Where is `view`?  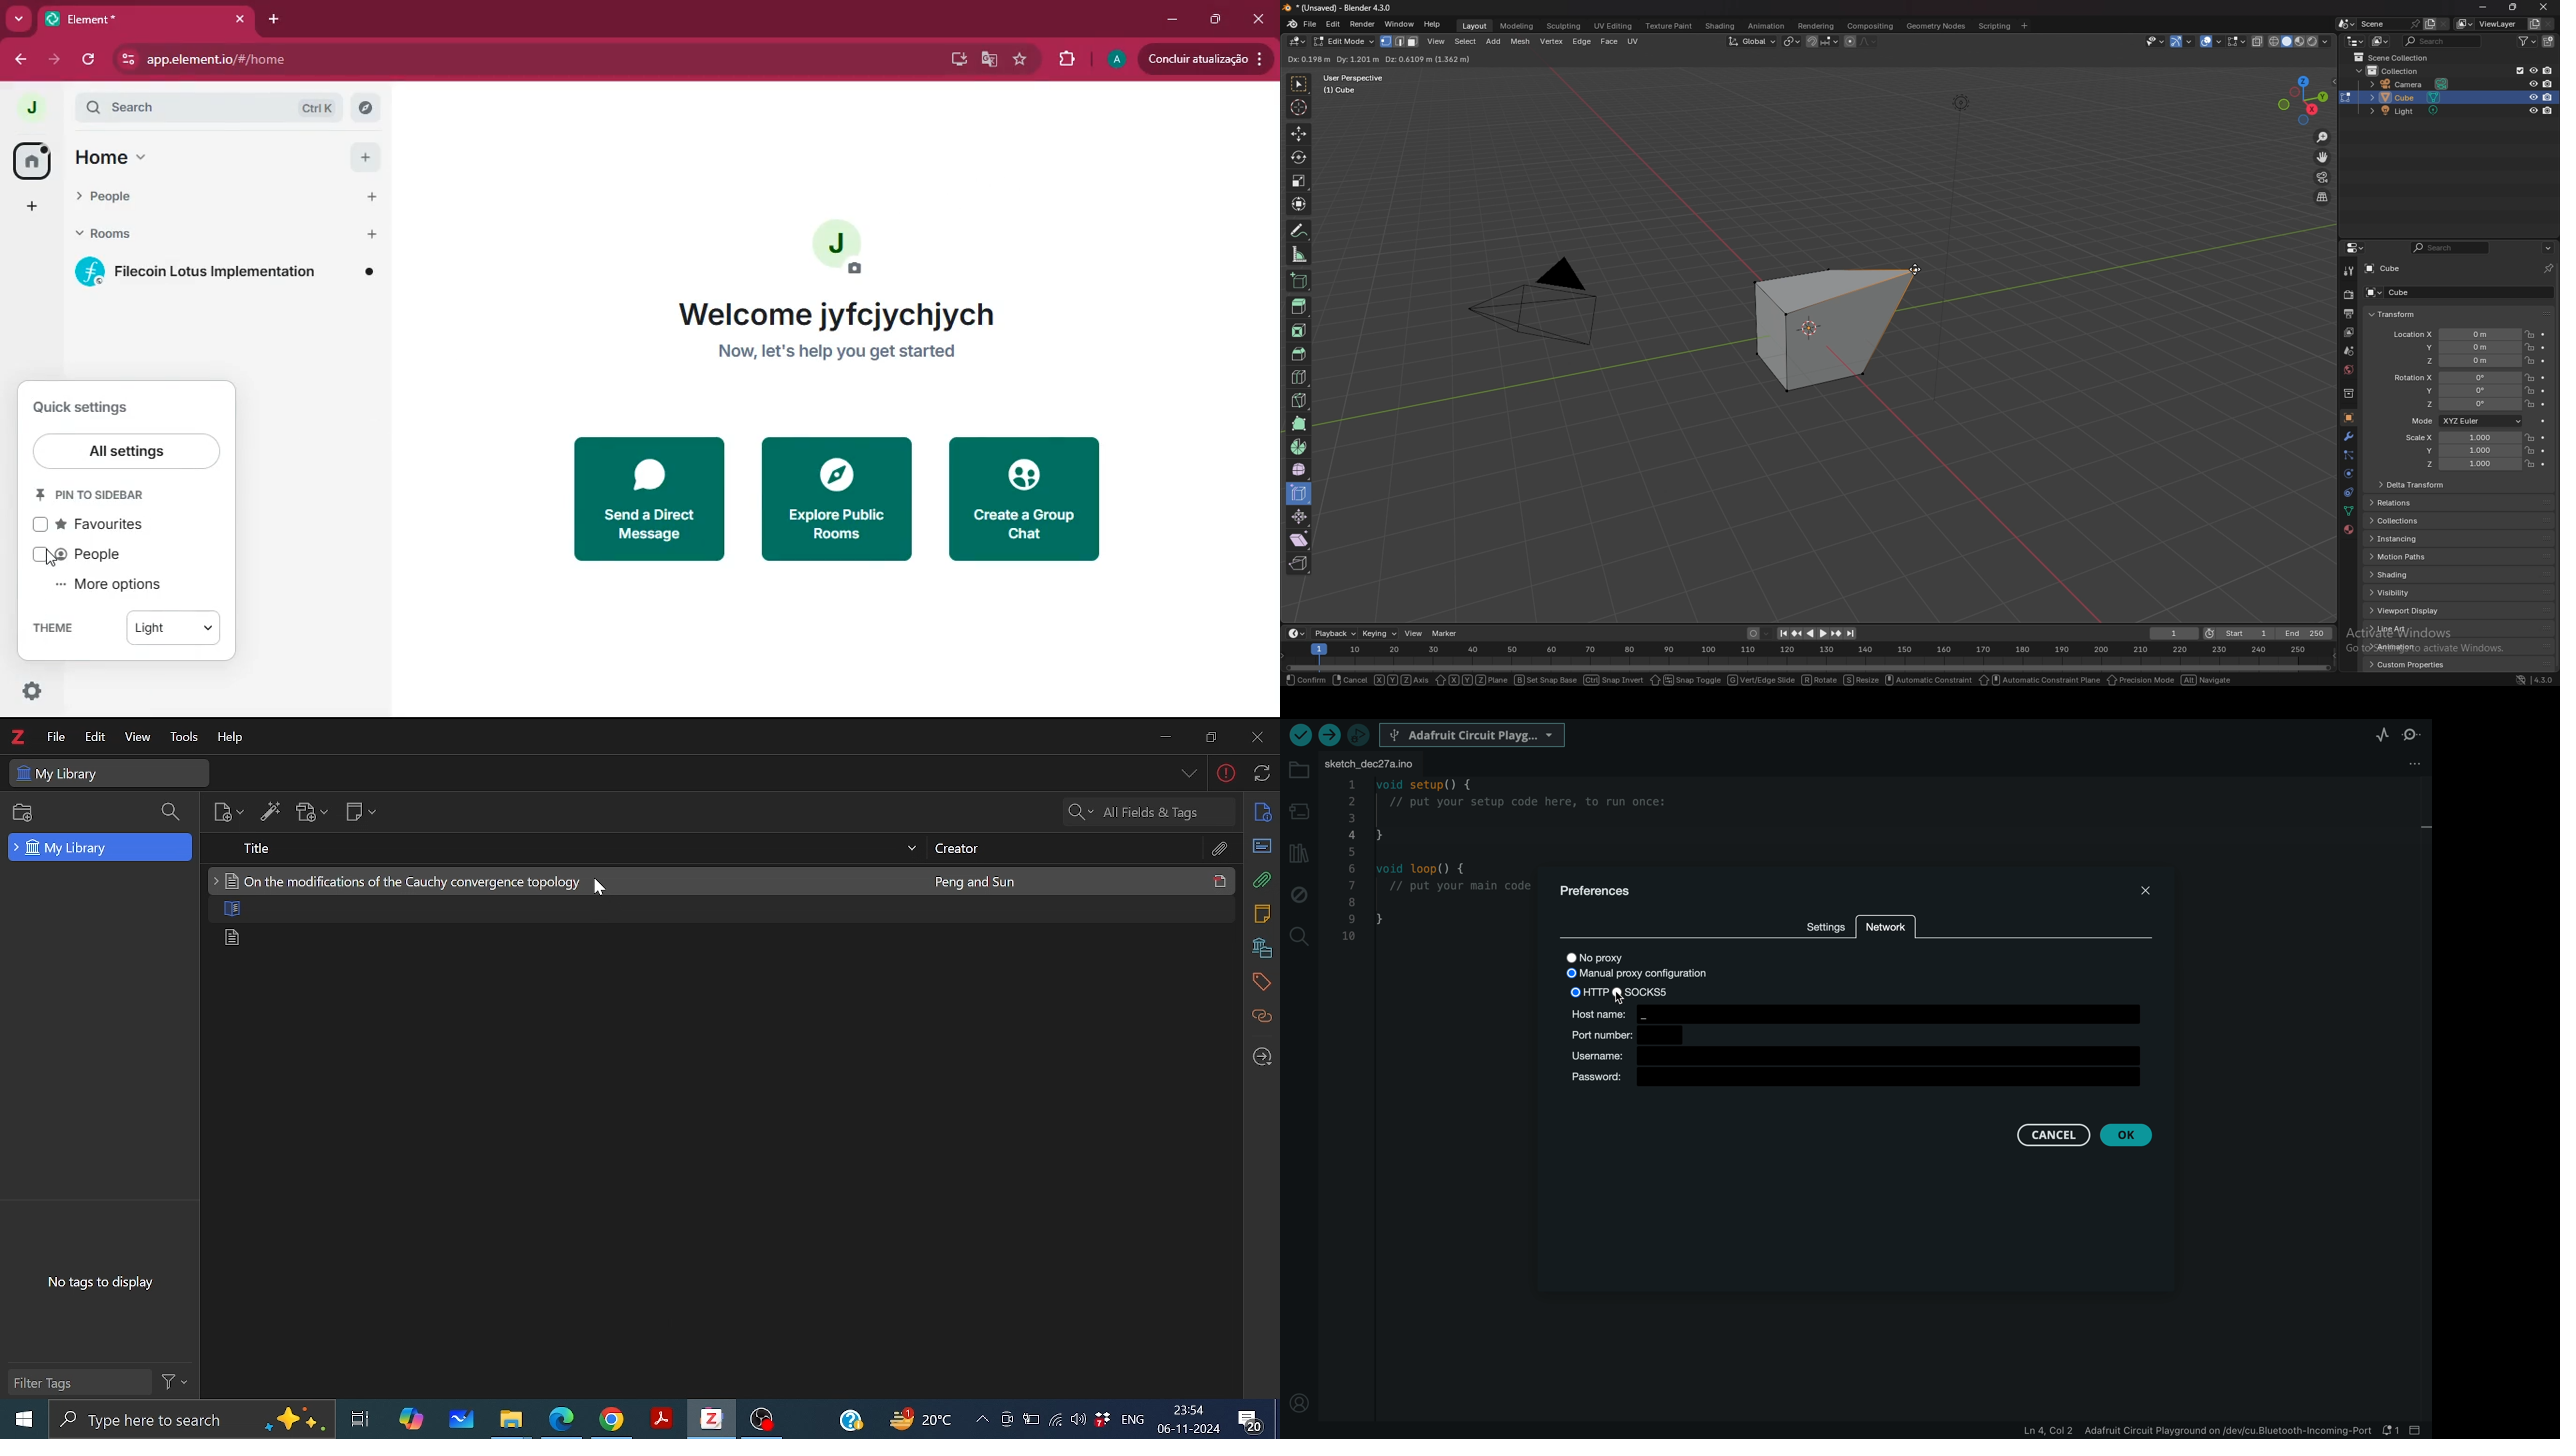
view is located at coordinates (1413, 633).